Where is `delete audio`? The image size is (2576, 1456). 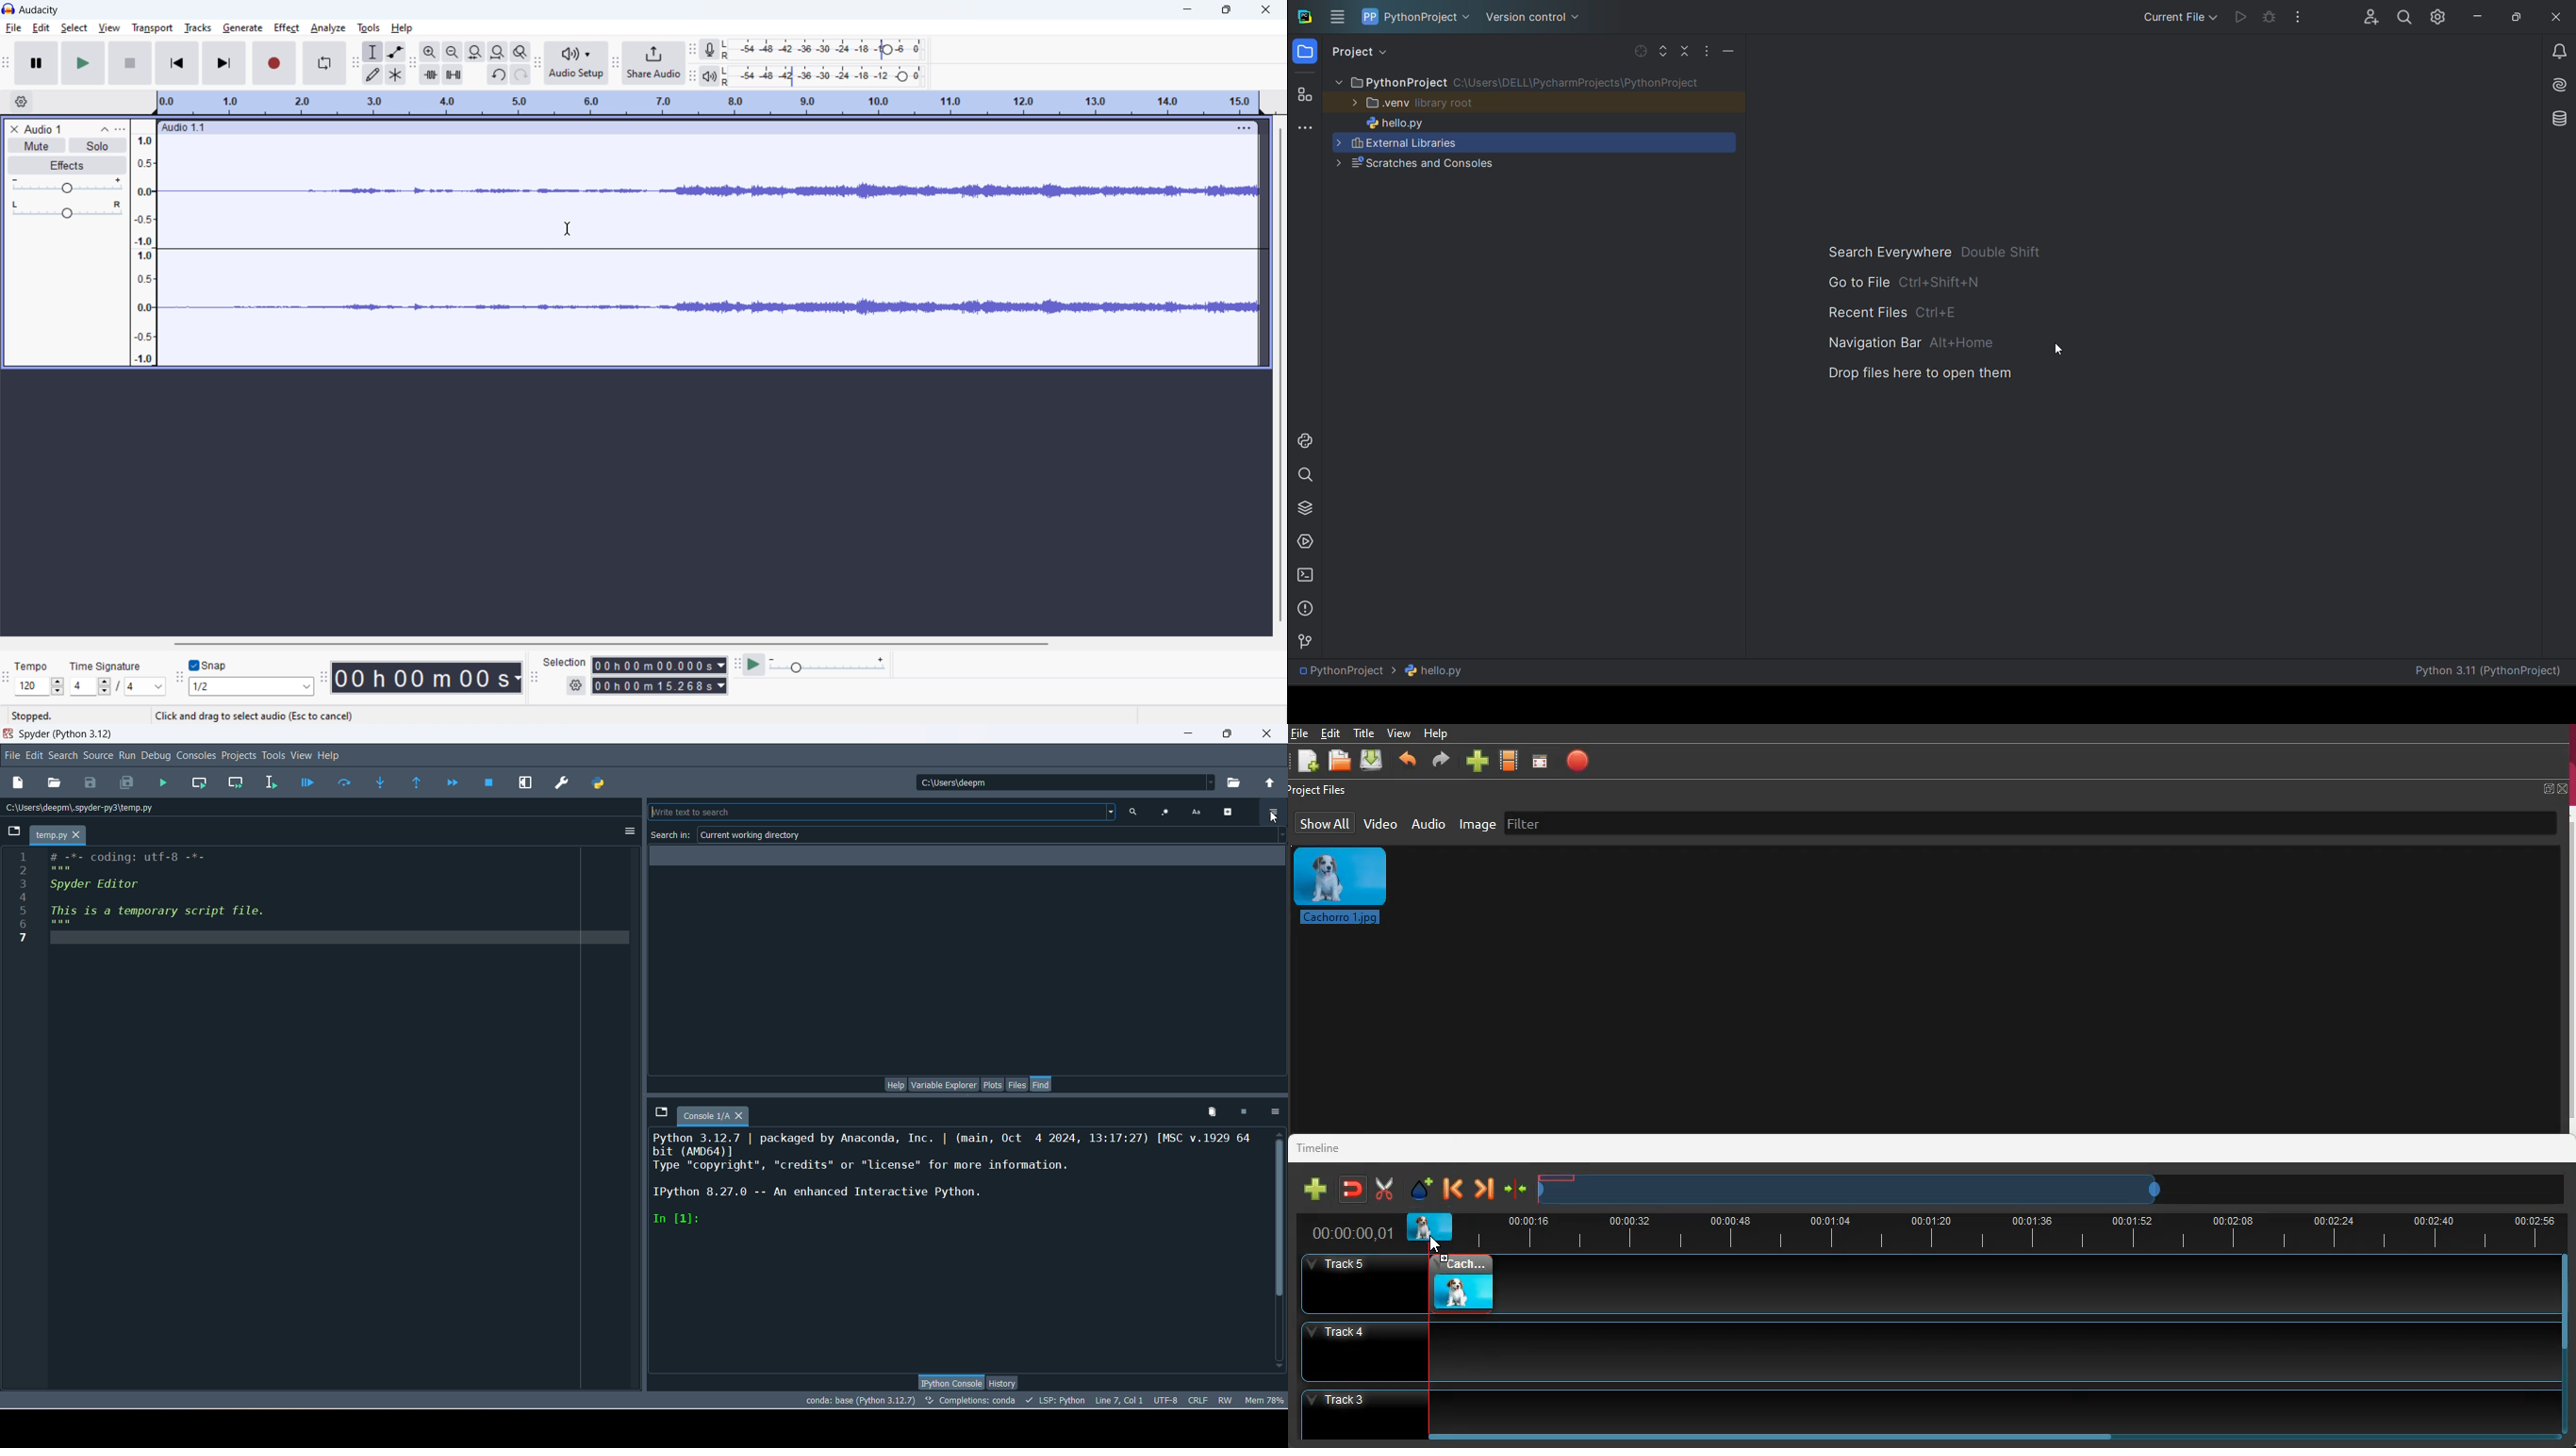 delete audio is located at coordinates (13, 129).